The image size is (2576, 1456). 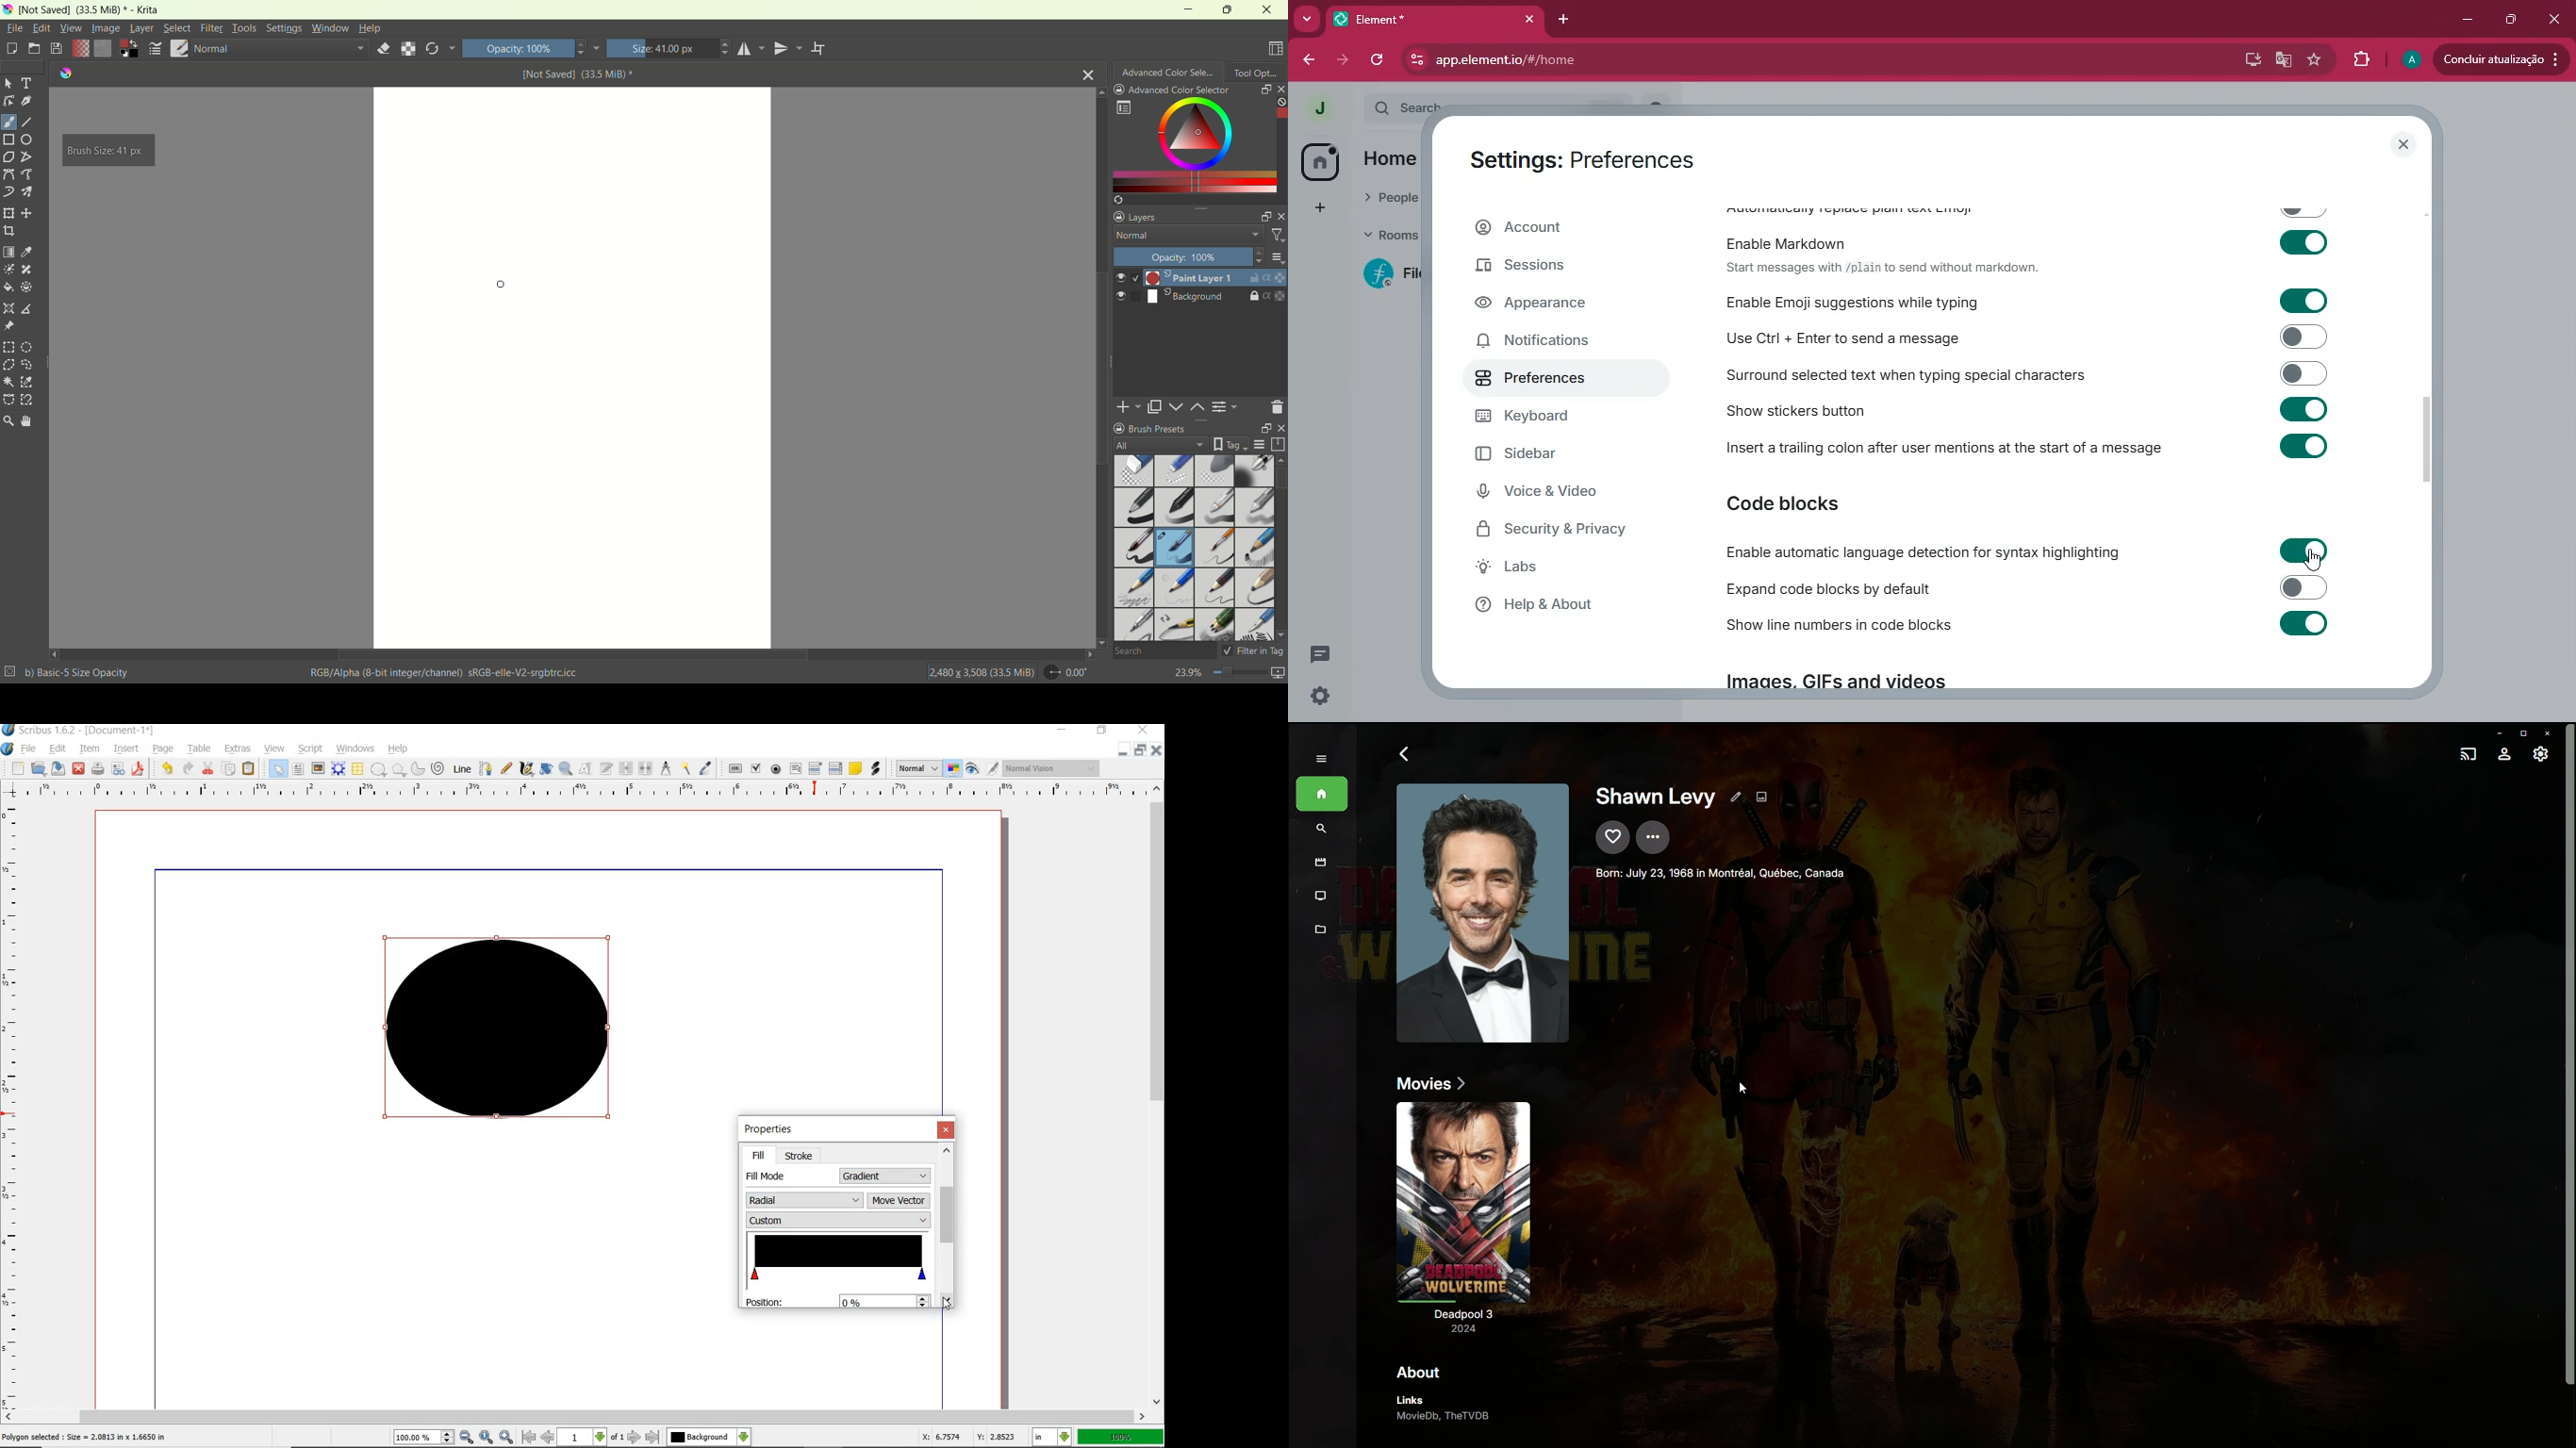 What do you see at coordinates (526, 769) in the screenshot?
I see `CALLIGRAPHIC LINE` at bounding box center [526, 769].